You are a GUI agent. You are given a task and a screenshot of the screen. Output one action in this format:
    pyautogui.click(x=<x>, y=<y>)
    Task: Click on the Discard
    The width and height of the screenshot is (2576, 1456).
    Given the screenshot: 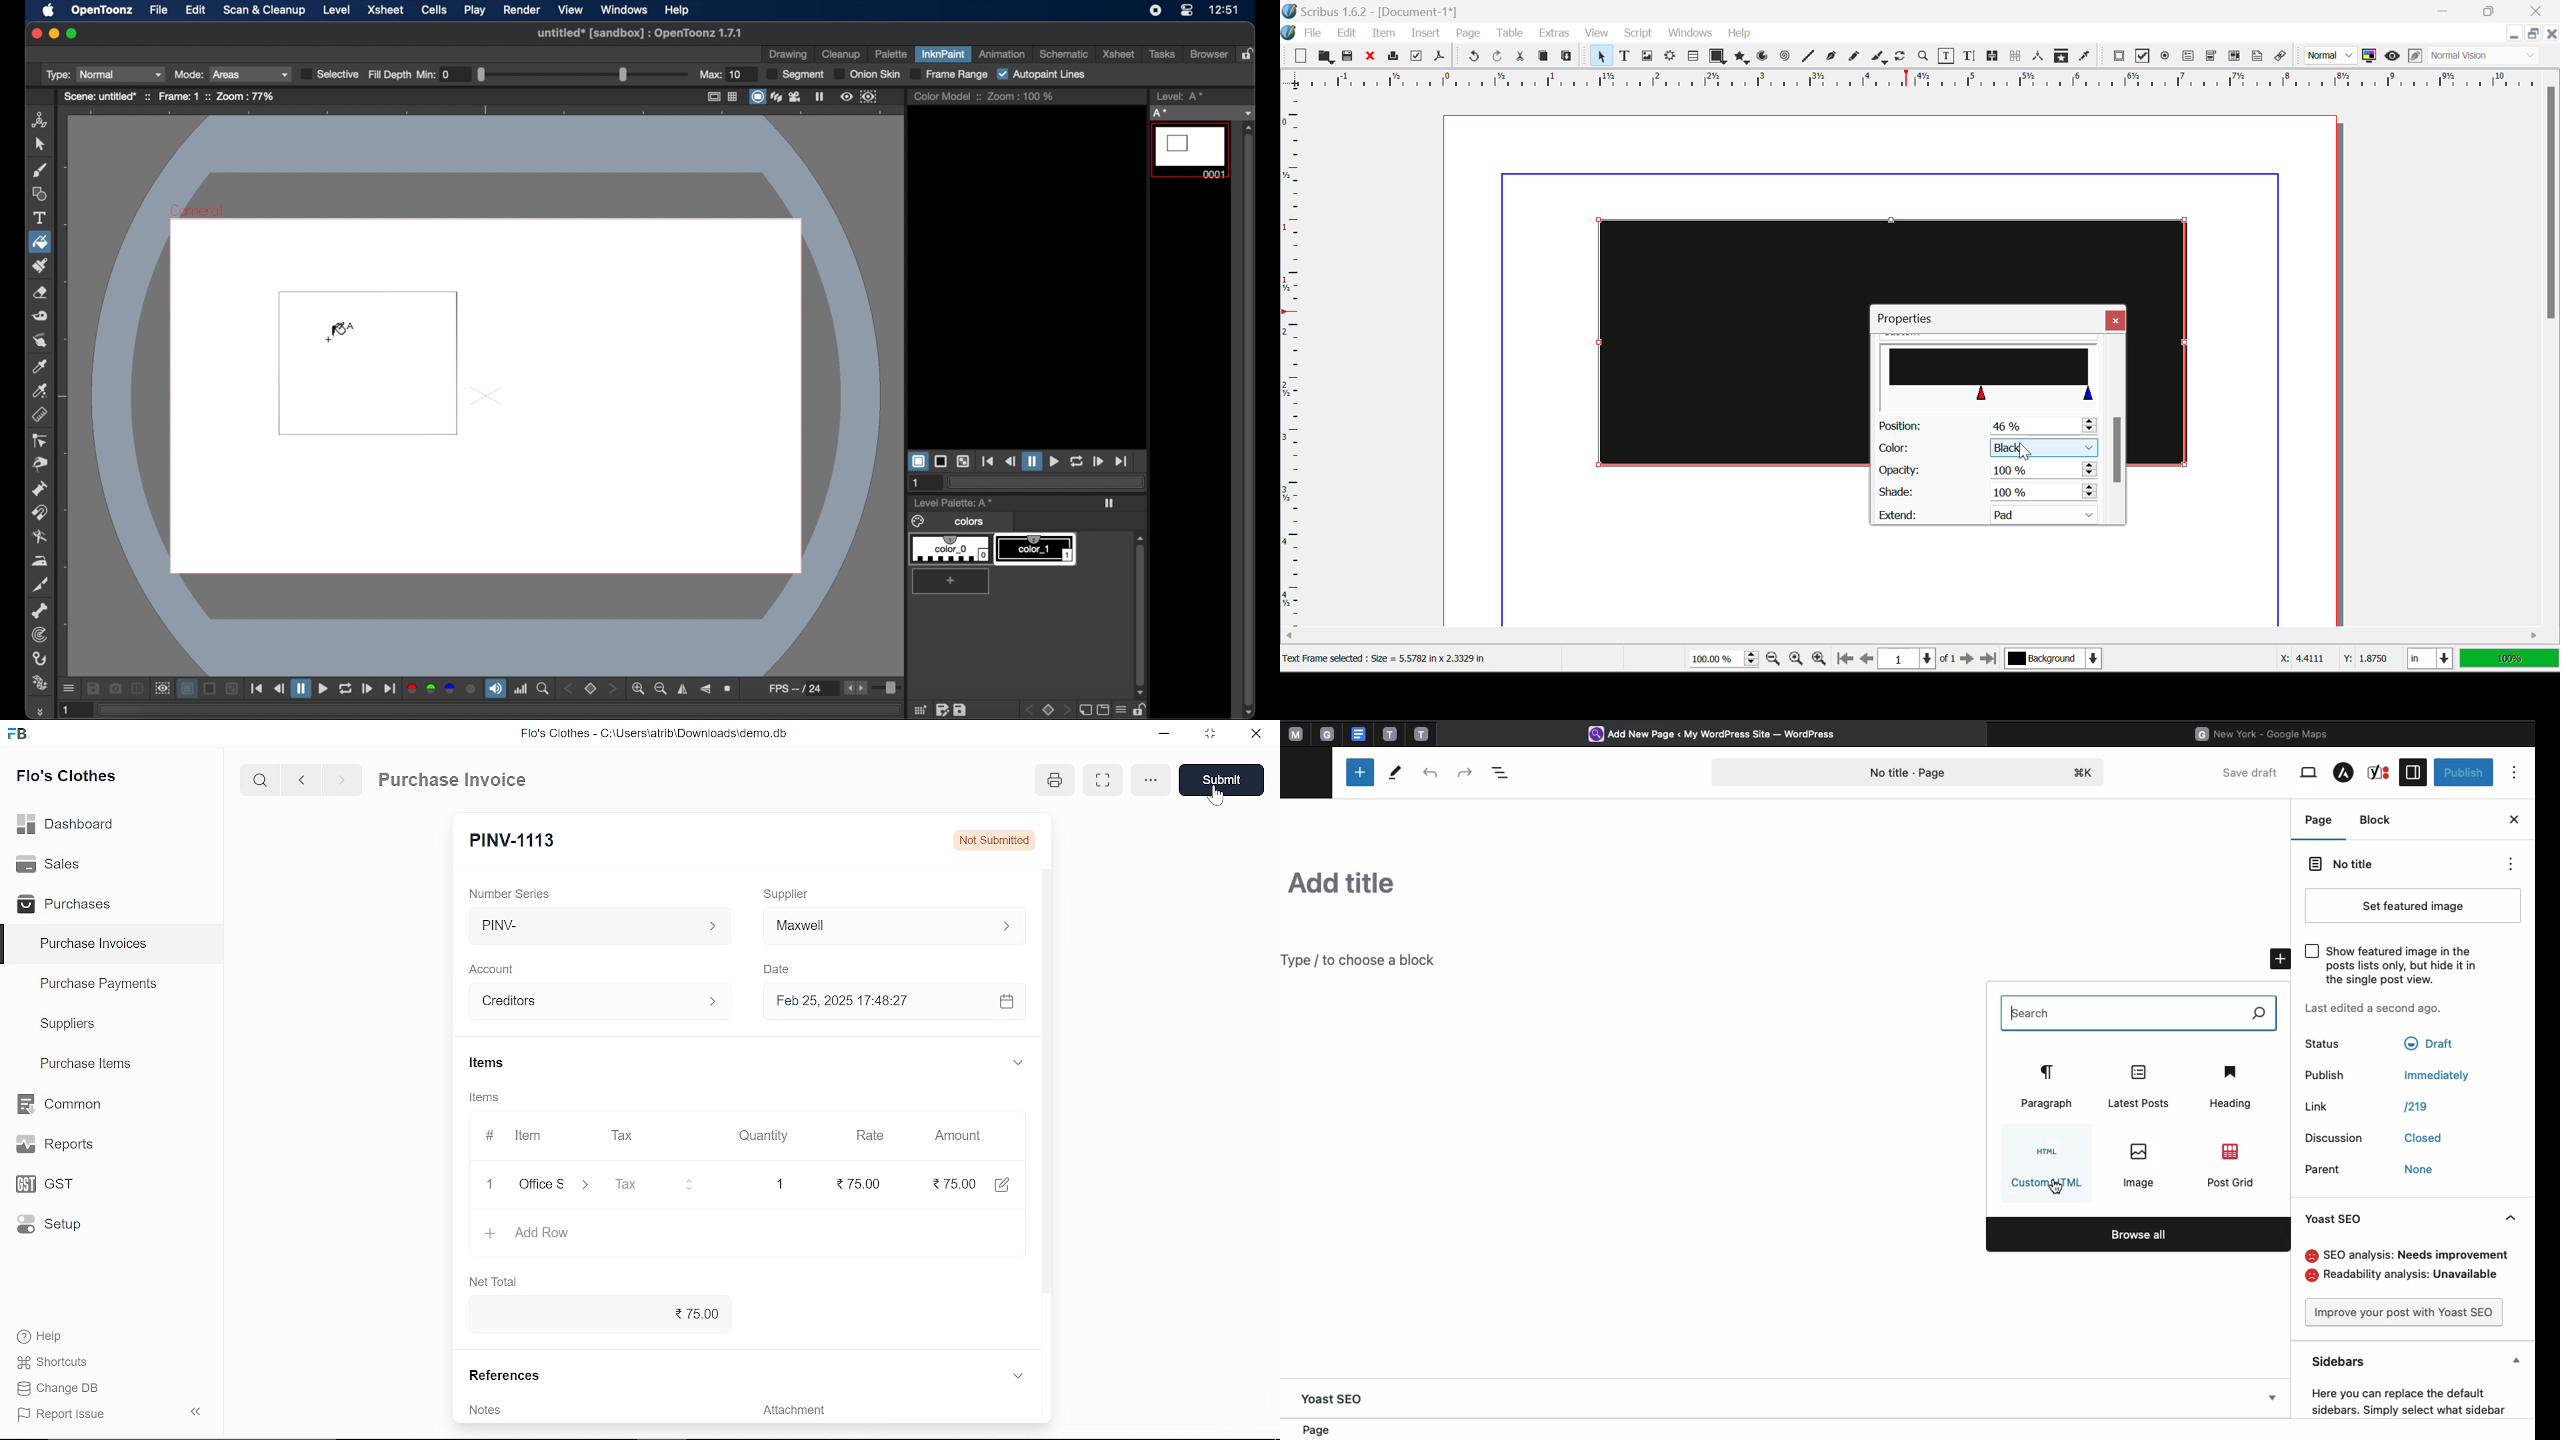 What is the action you would take?
    pyautogui.click(x=1369, y=57)
    